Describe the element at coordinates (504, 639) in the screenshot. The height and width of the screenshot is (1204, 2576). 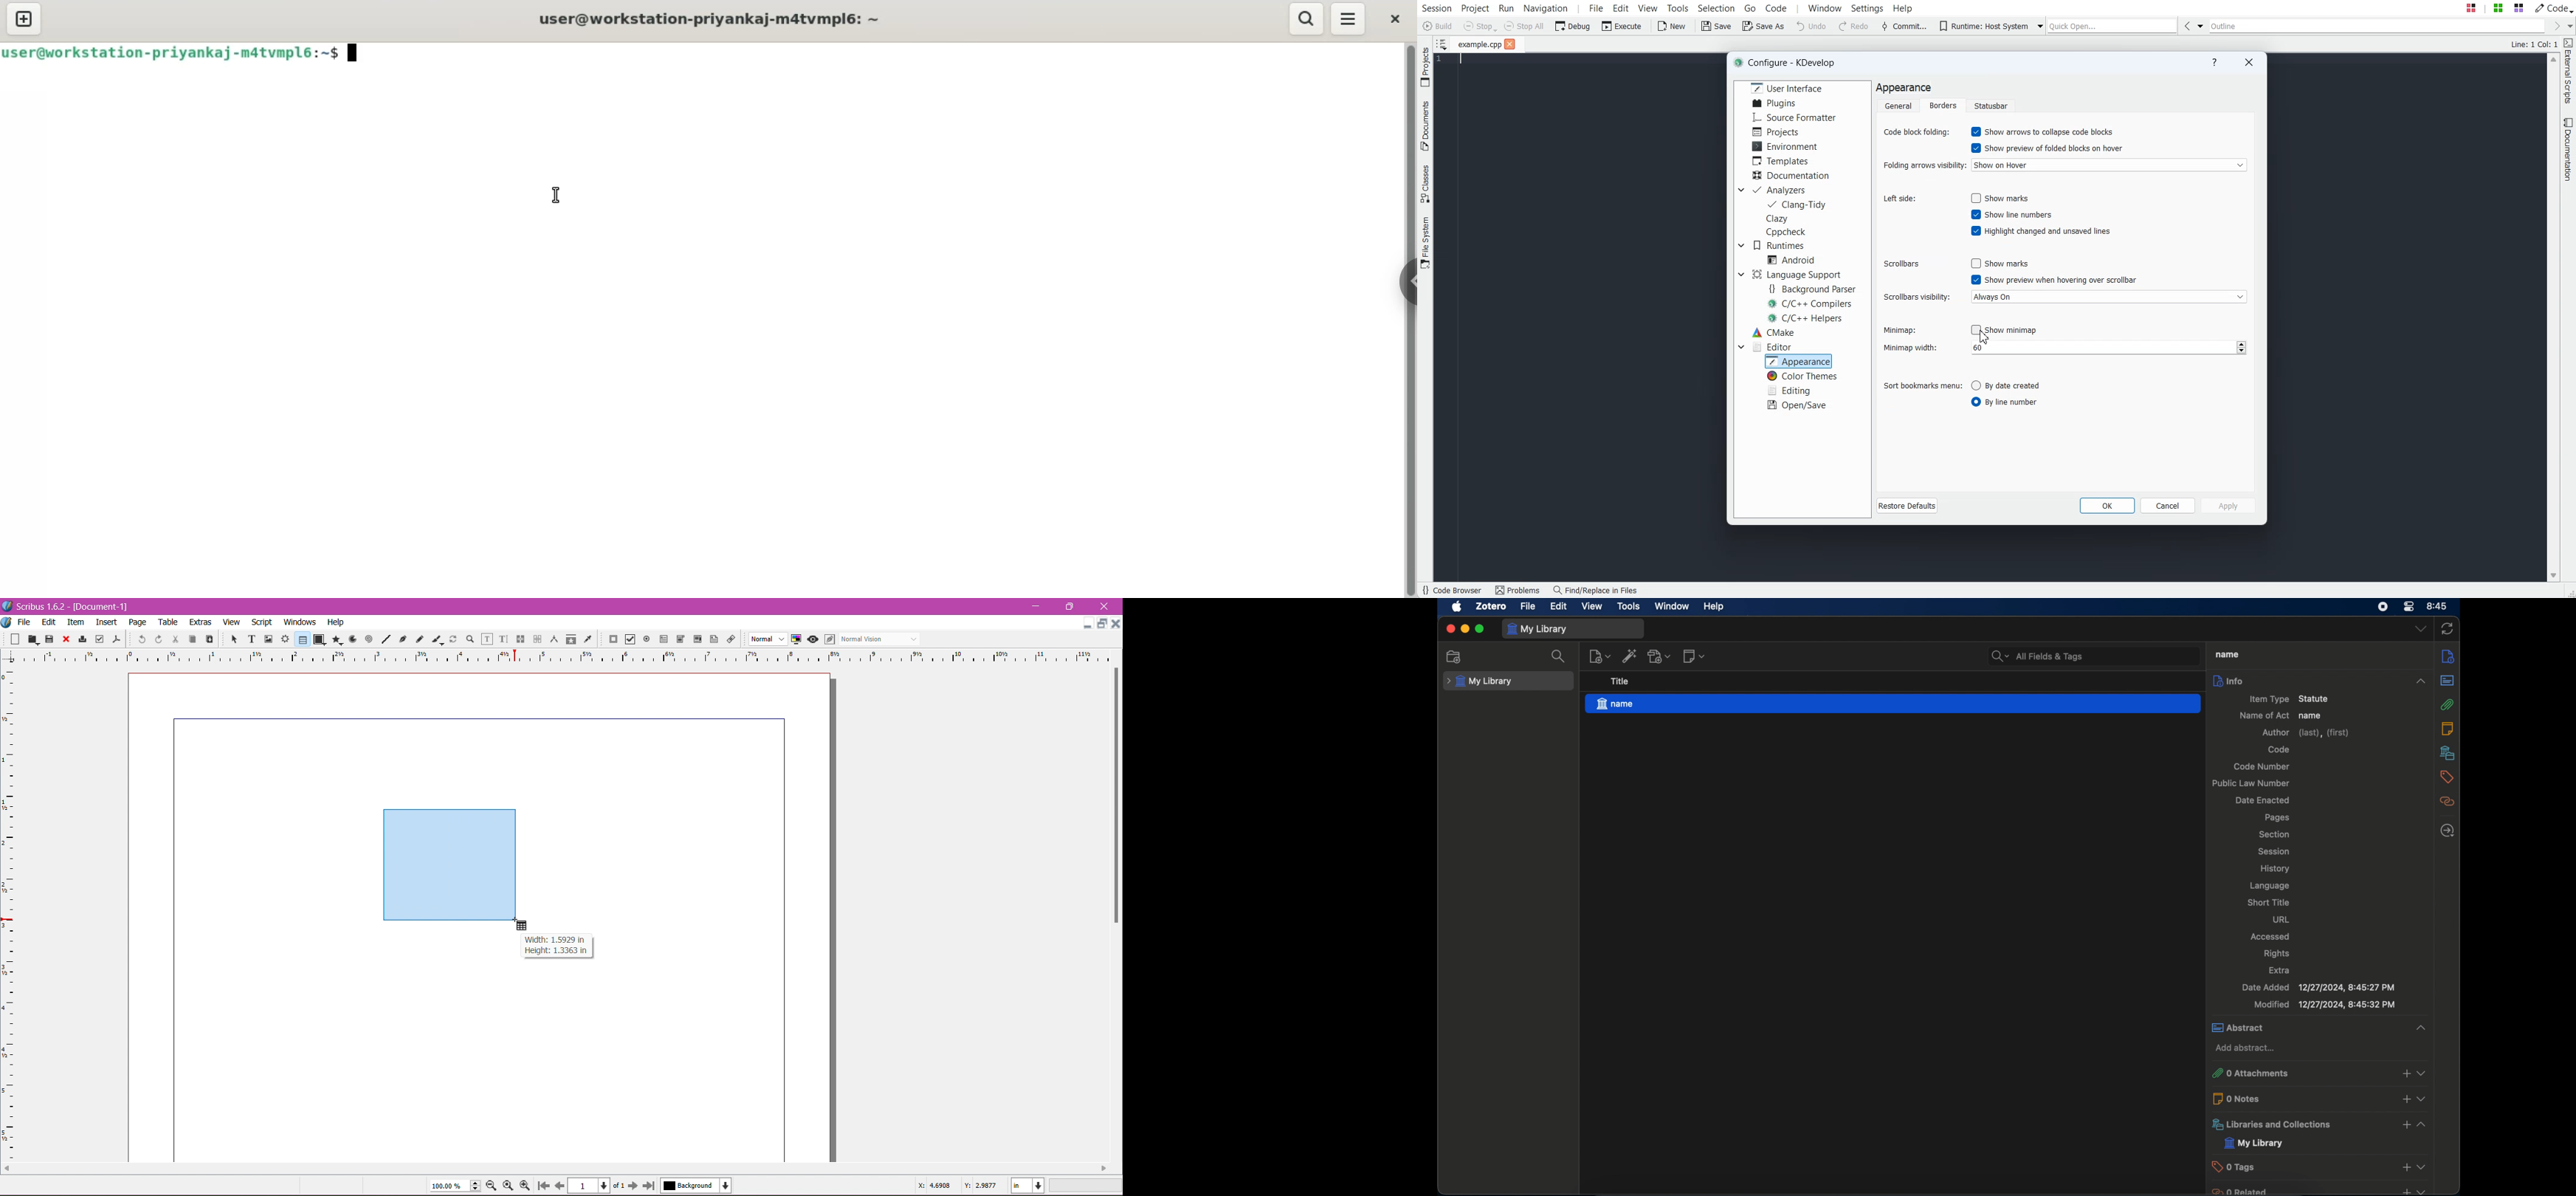
I see `Edit Text with Story` at that location.